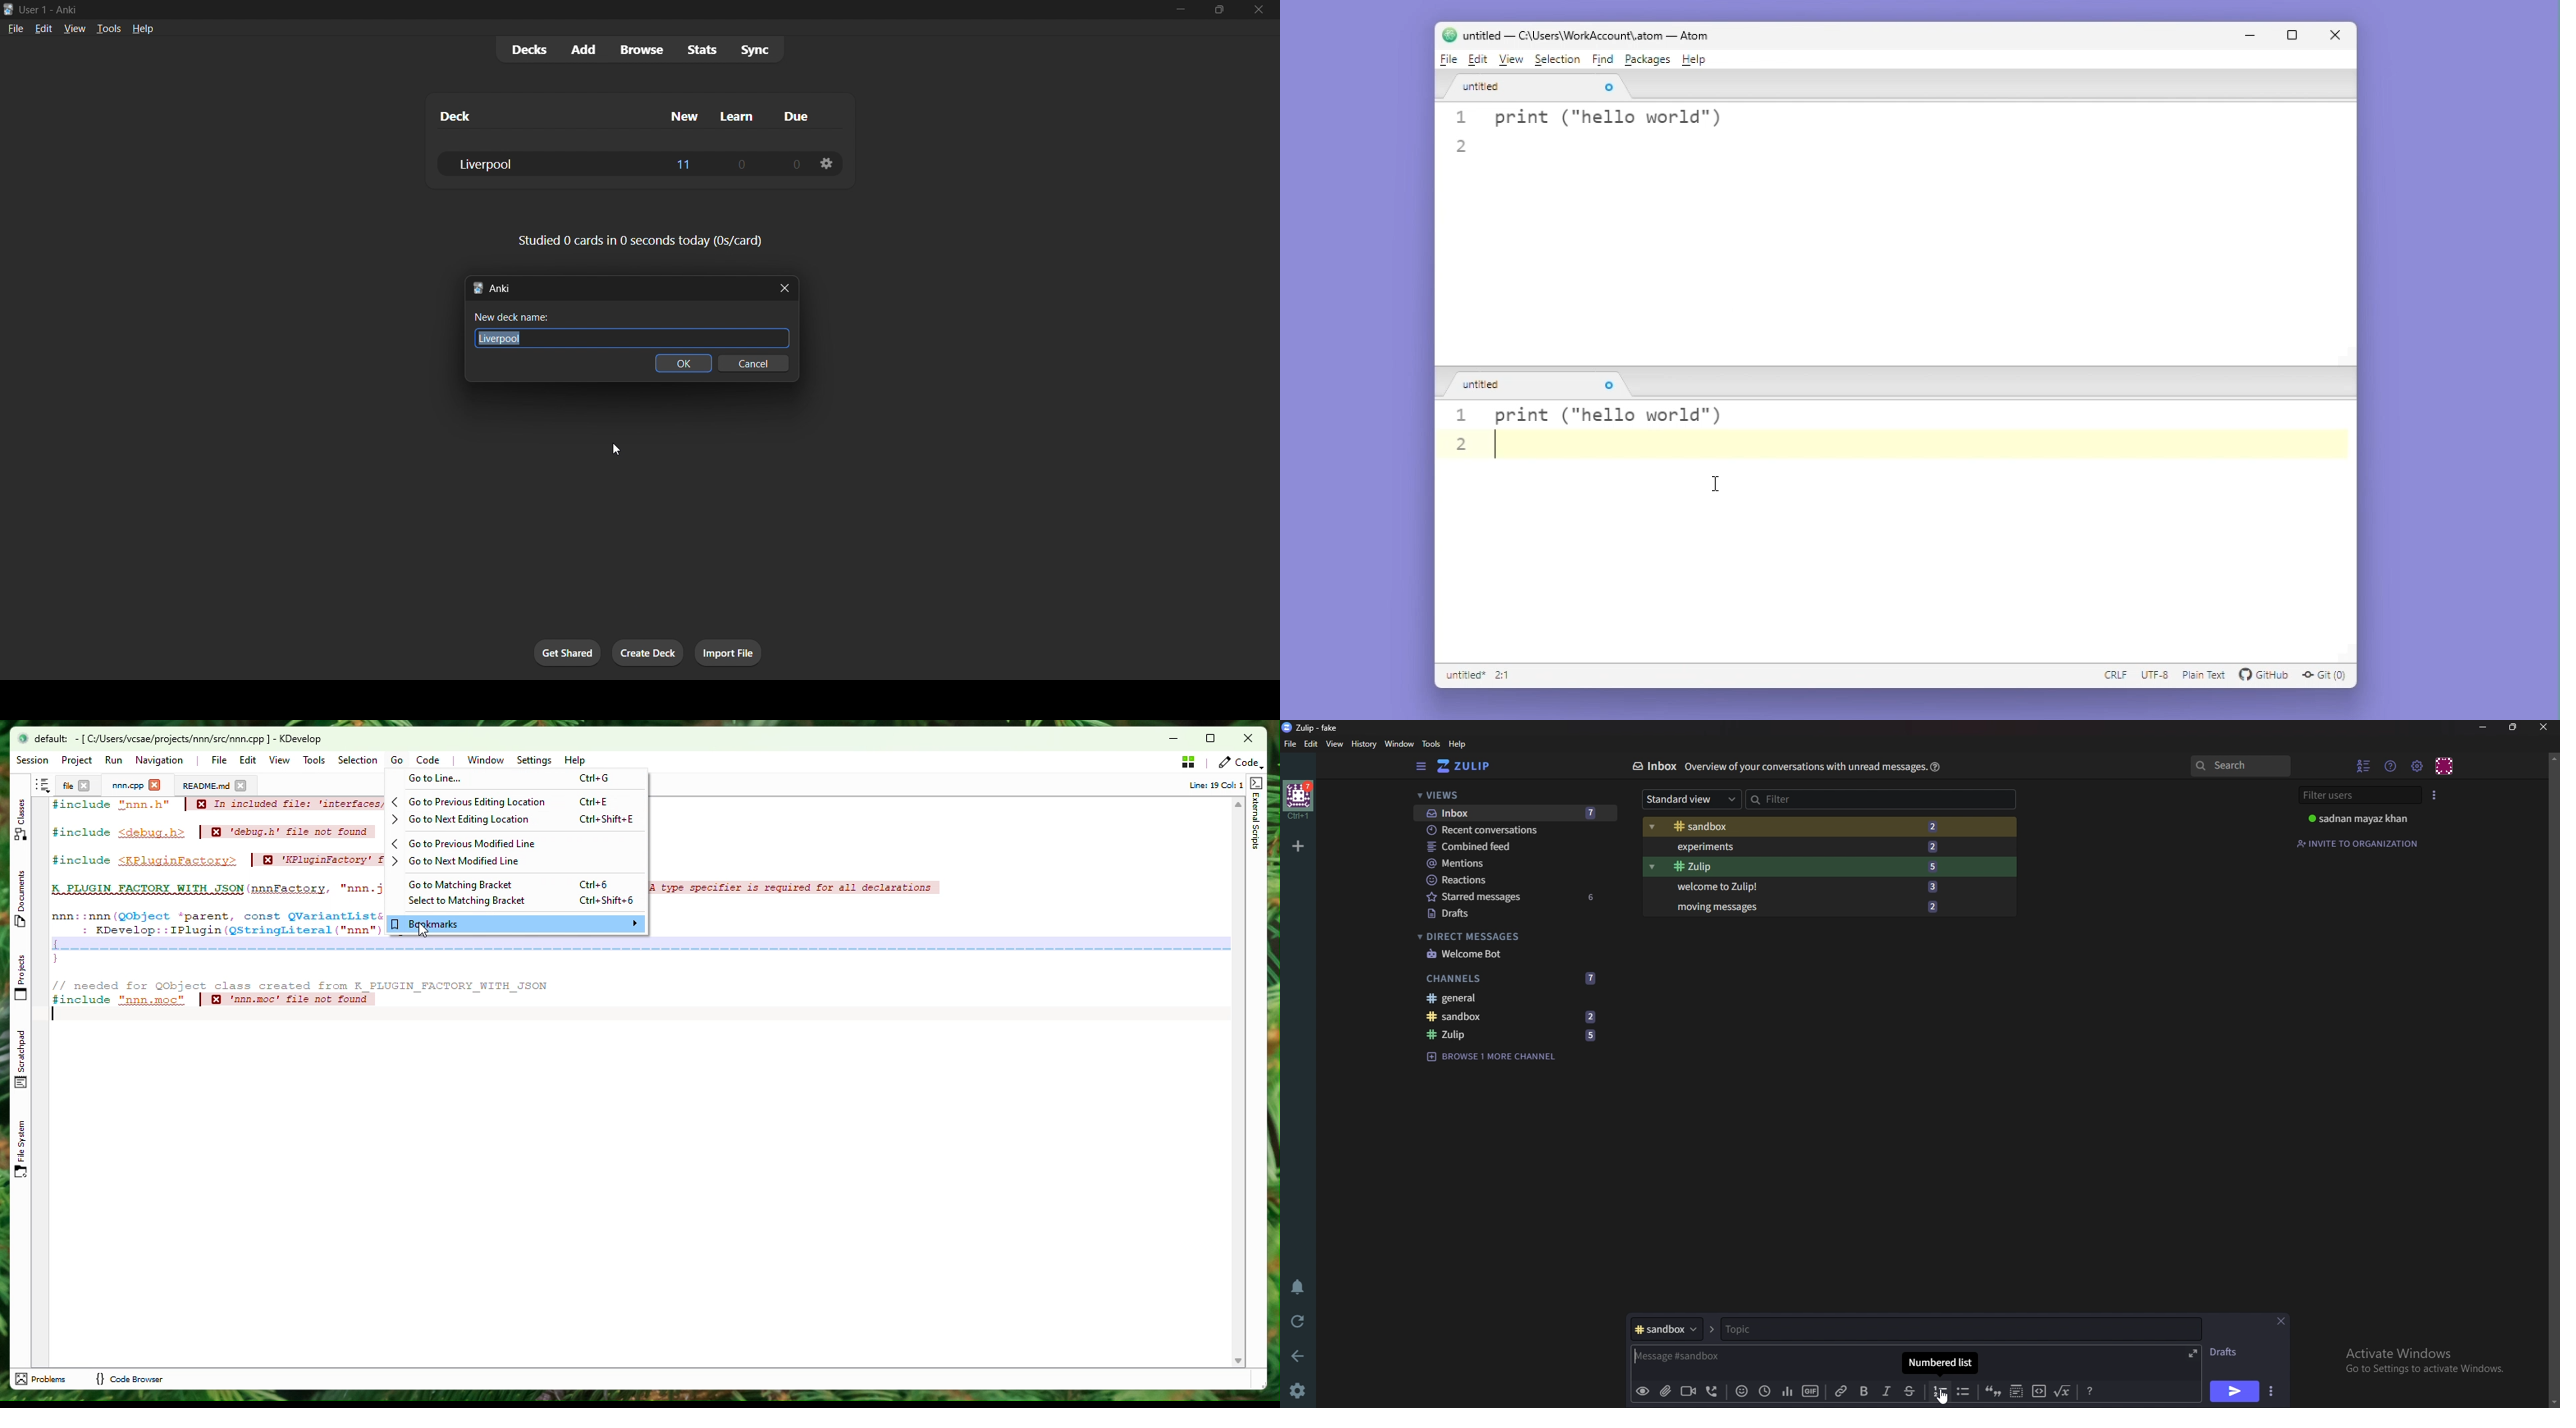 The height and width of the screenshot is (1428, 2576). What do you see at coordinates (1605, 60) in the screenshot?
I see `Find` at bounding box center [1605, 60].